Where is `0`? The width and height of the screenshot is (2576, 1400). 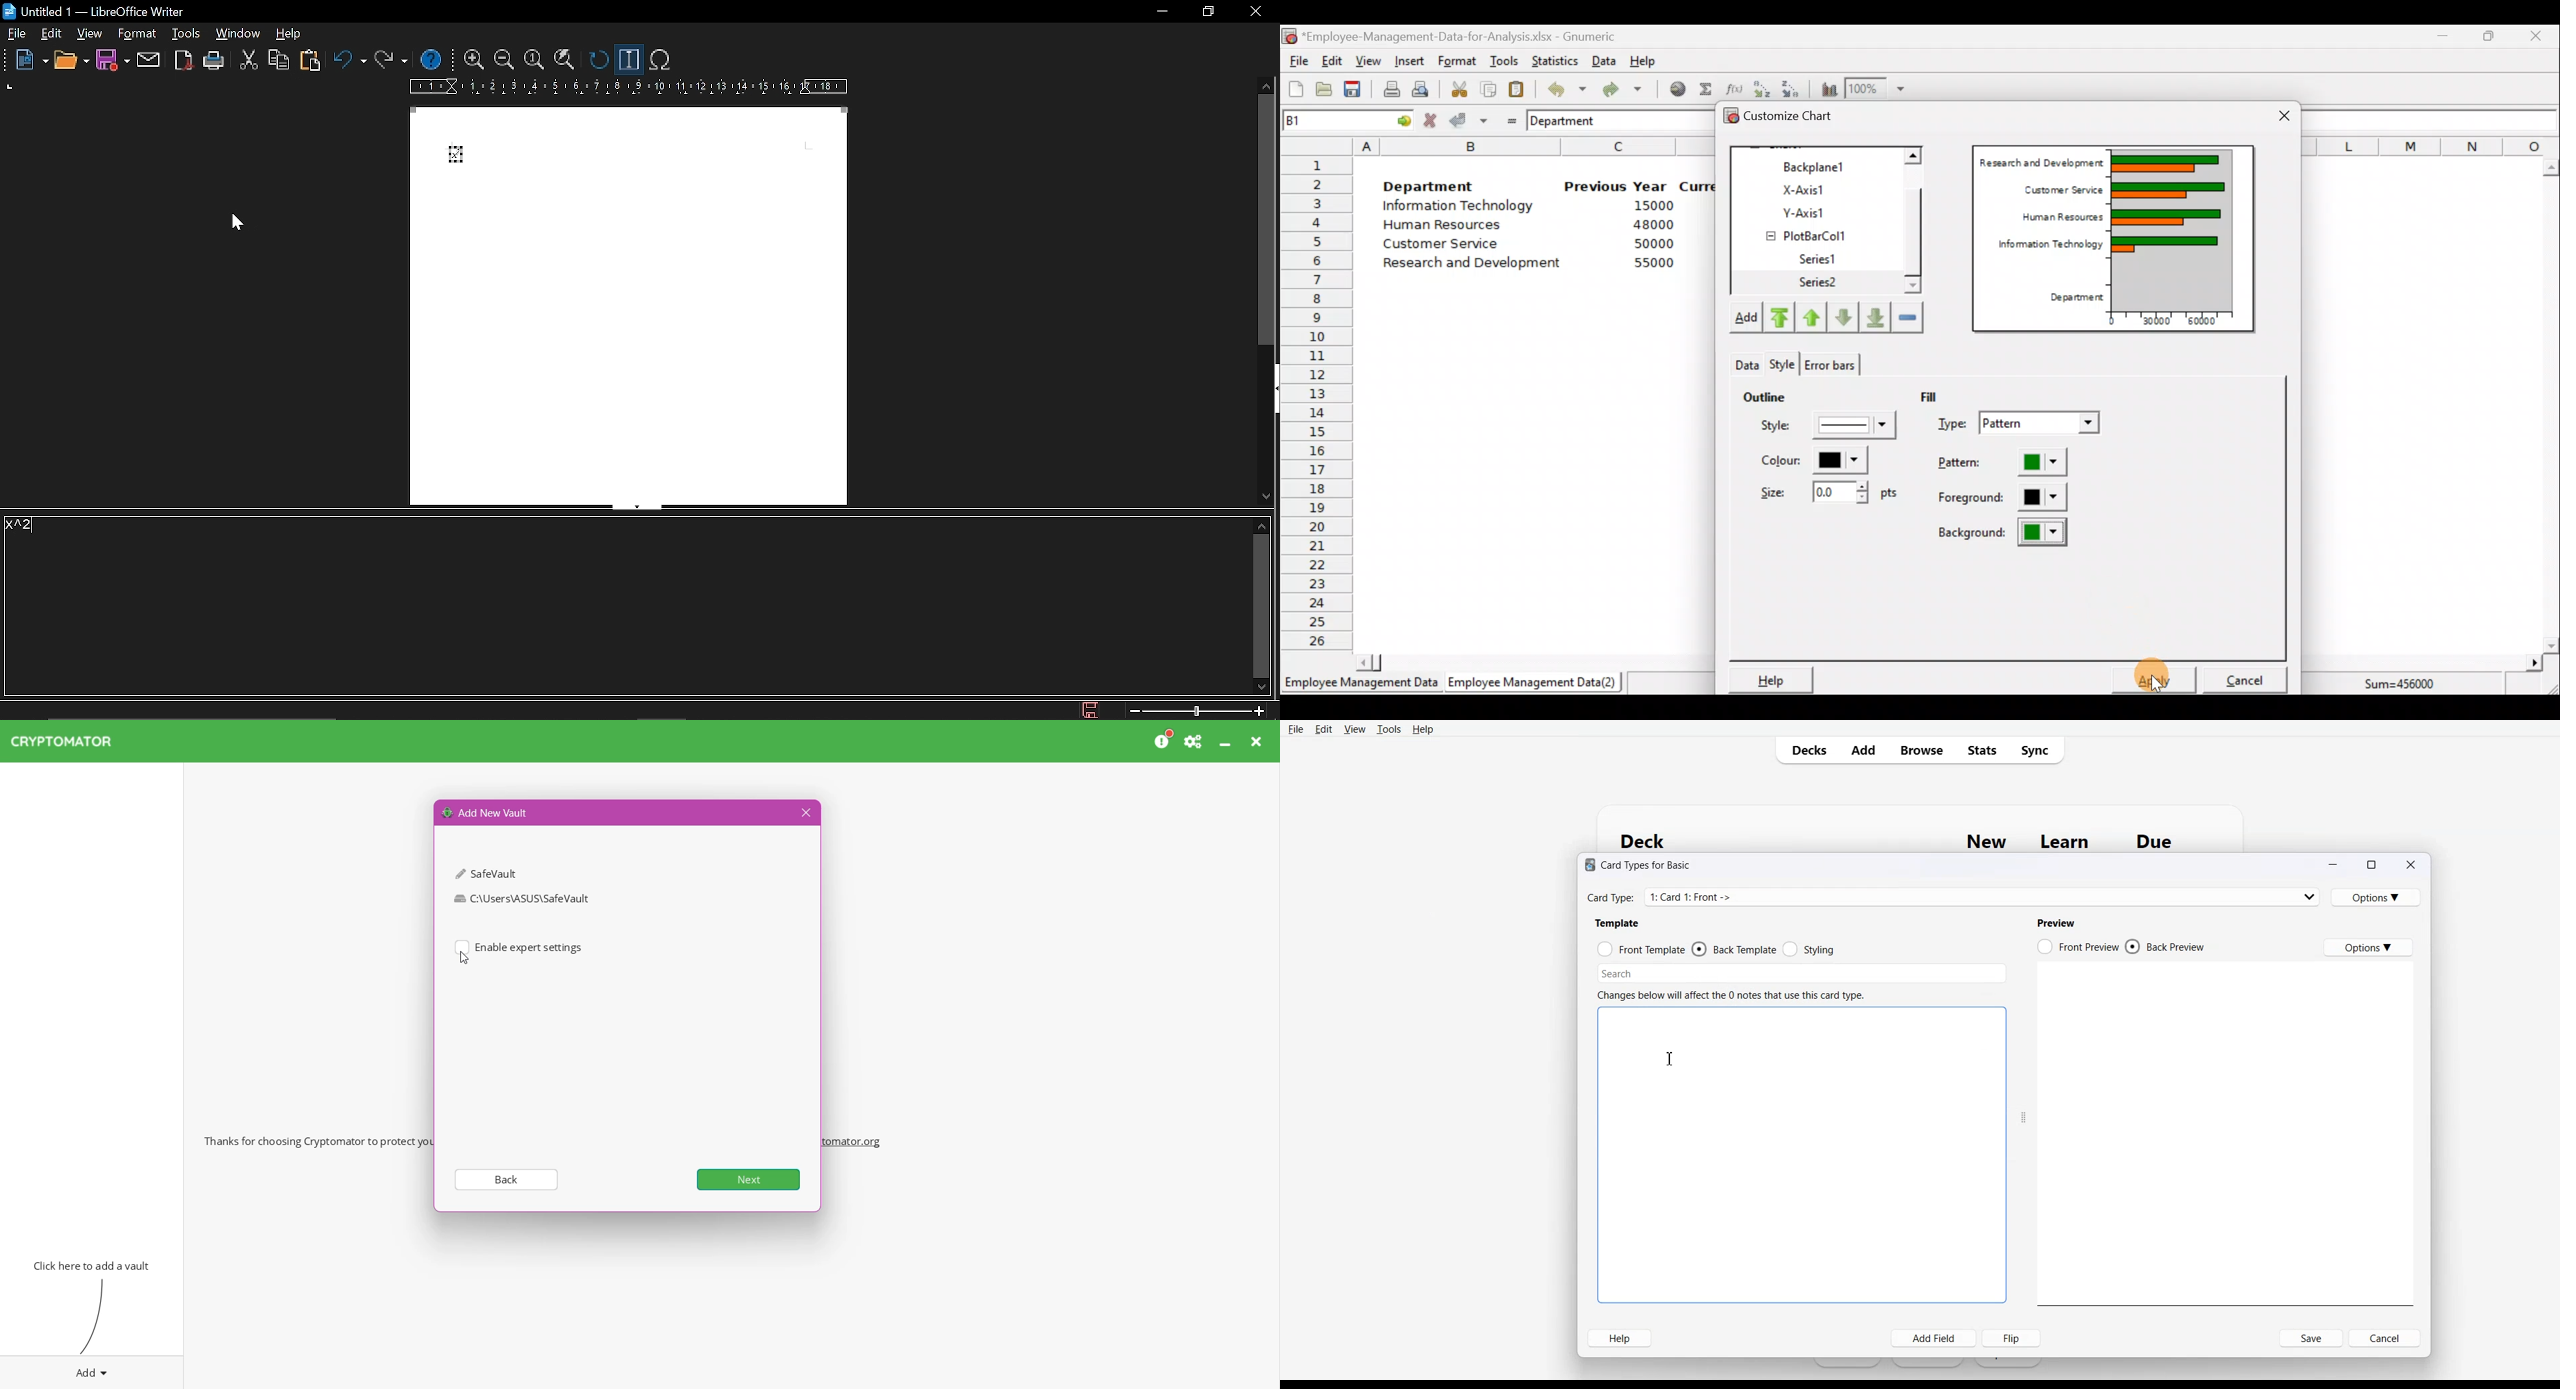 0 is located at coordinates (2111, 321).